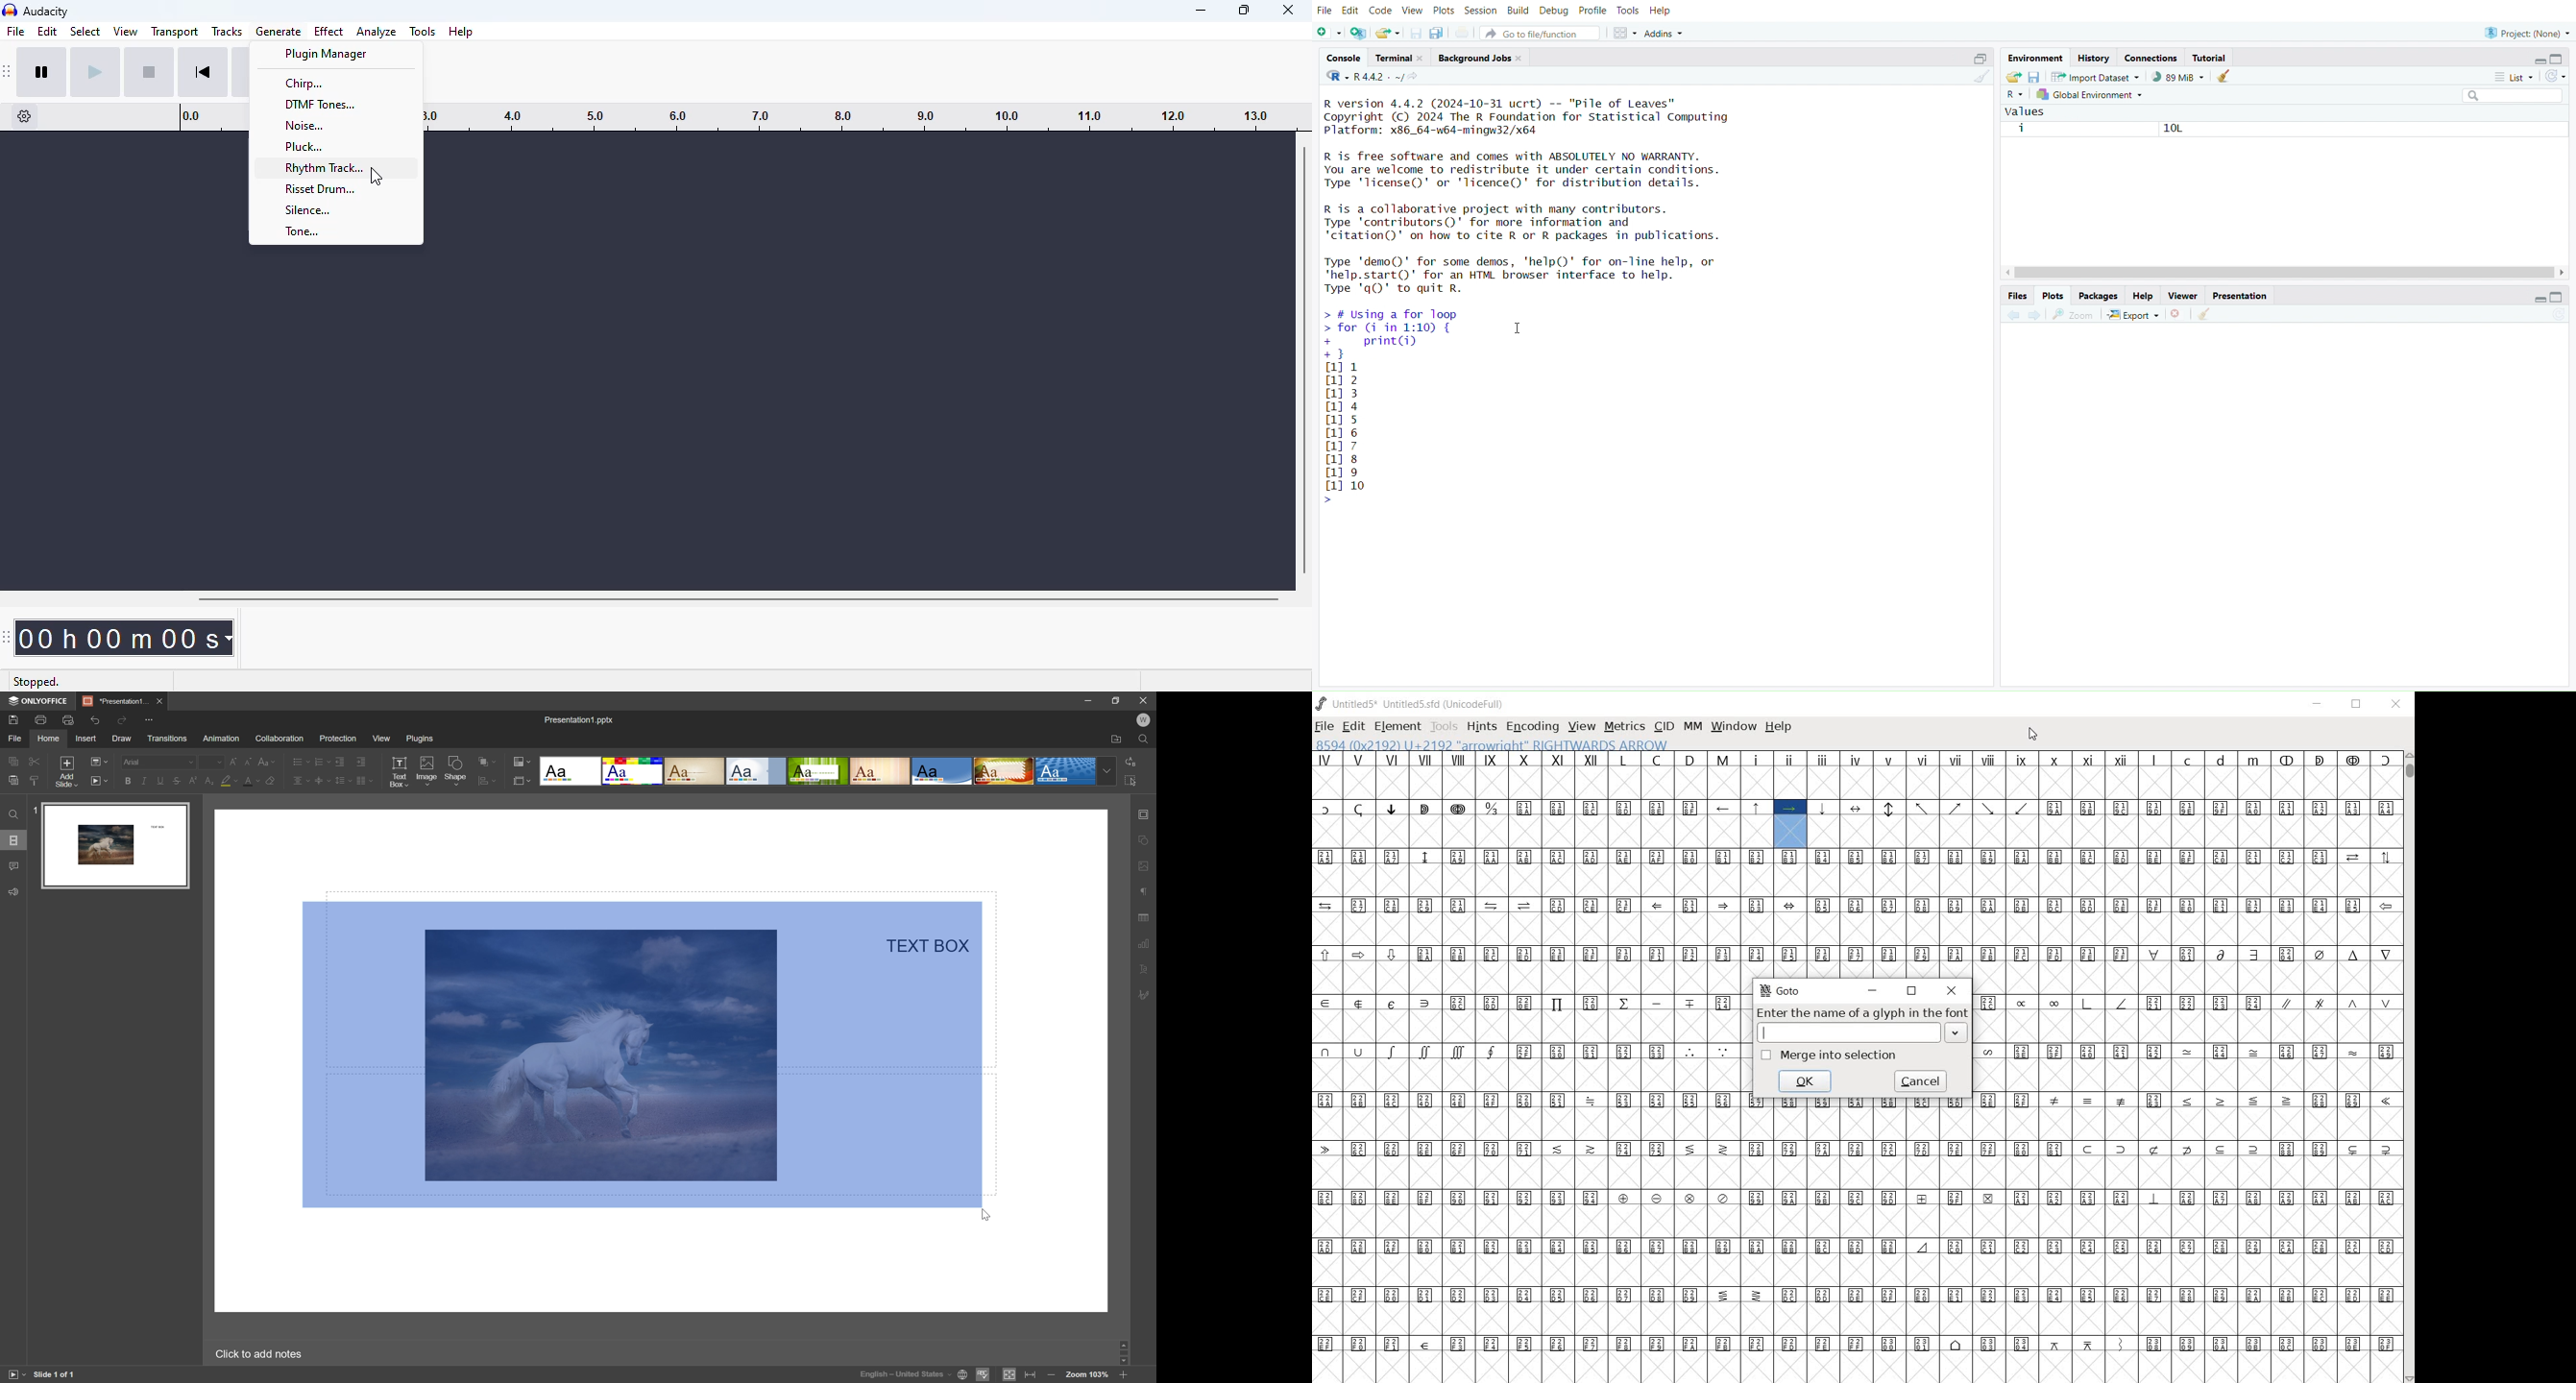 This screenshot has height=1400, width=2576. What do you see at coordinates (41, 719) in the screenshot?
I see `print` at bounding box center [41, 719].